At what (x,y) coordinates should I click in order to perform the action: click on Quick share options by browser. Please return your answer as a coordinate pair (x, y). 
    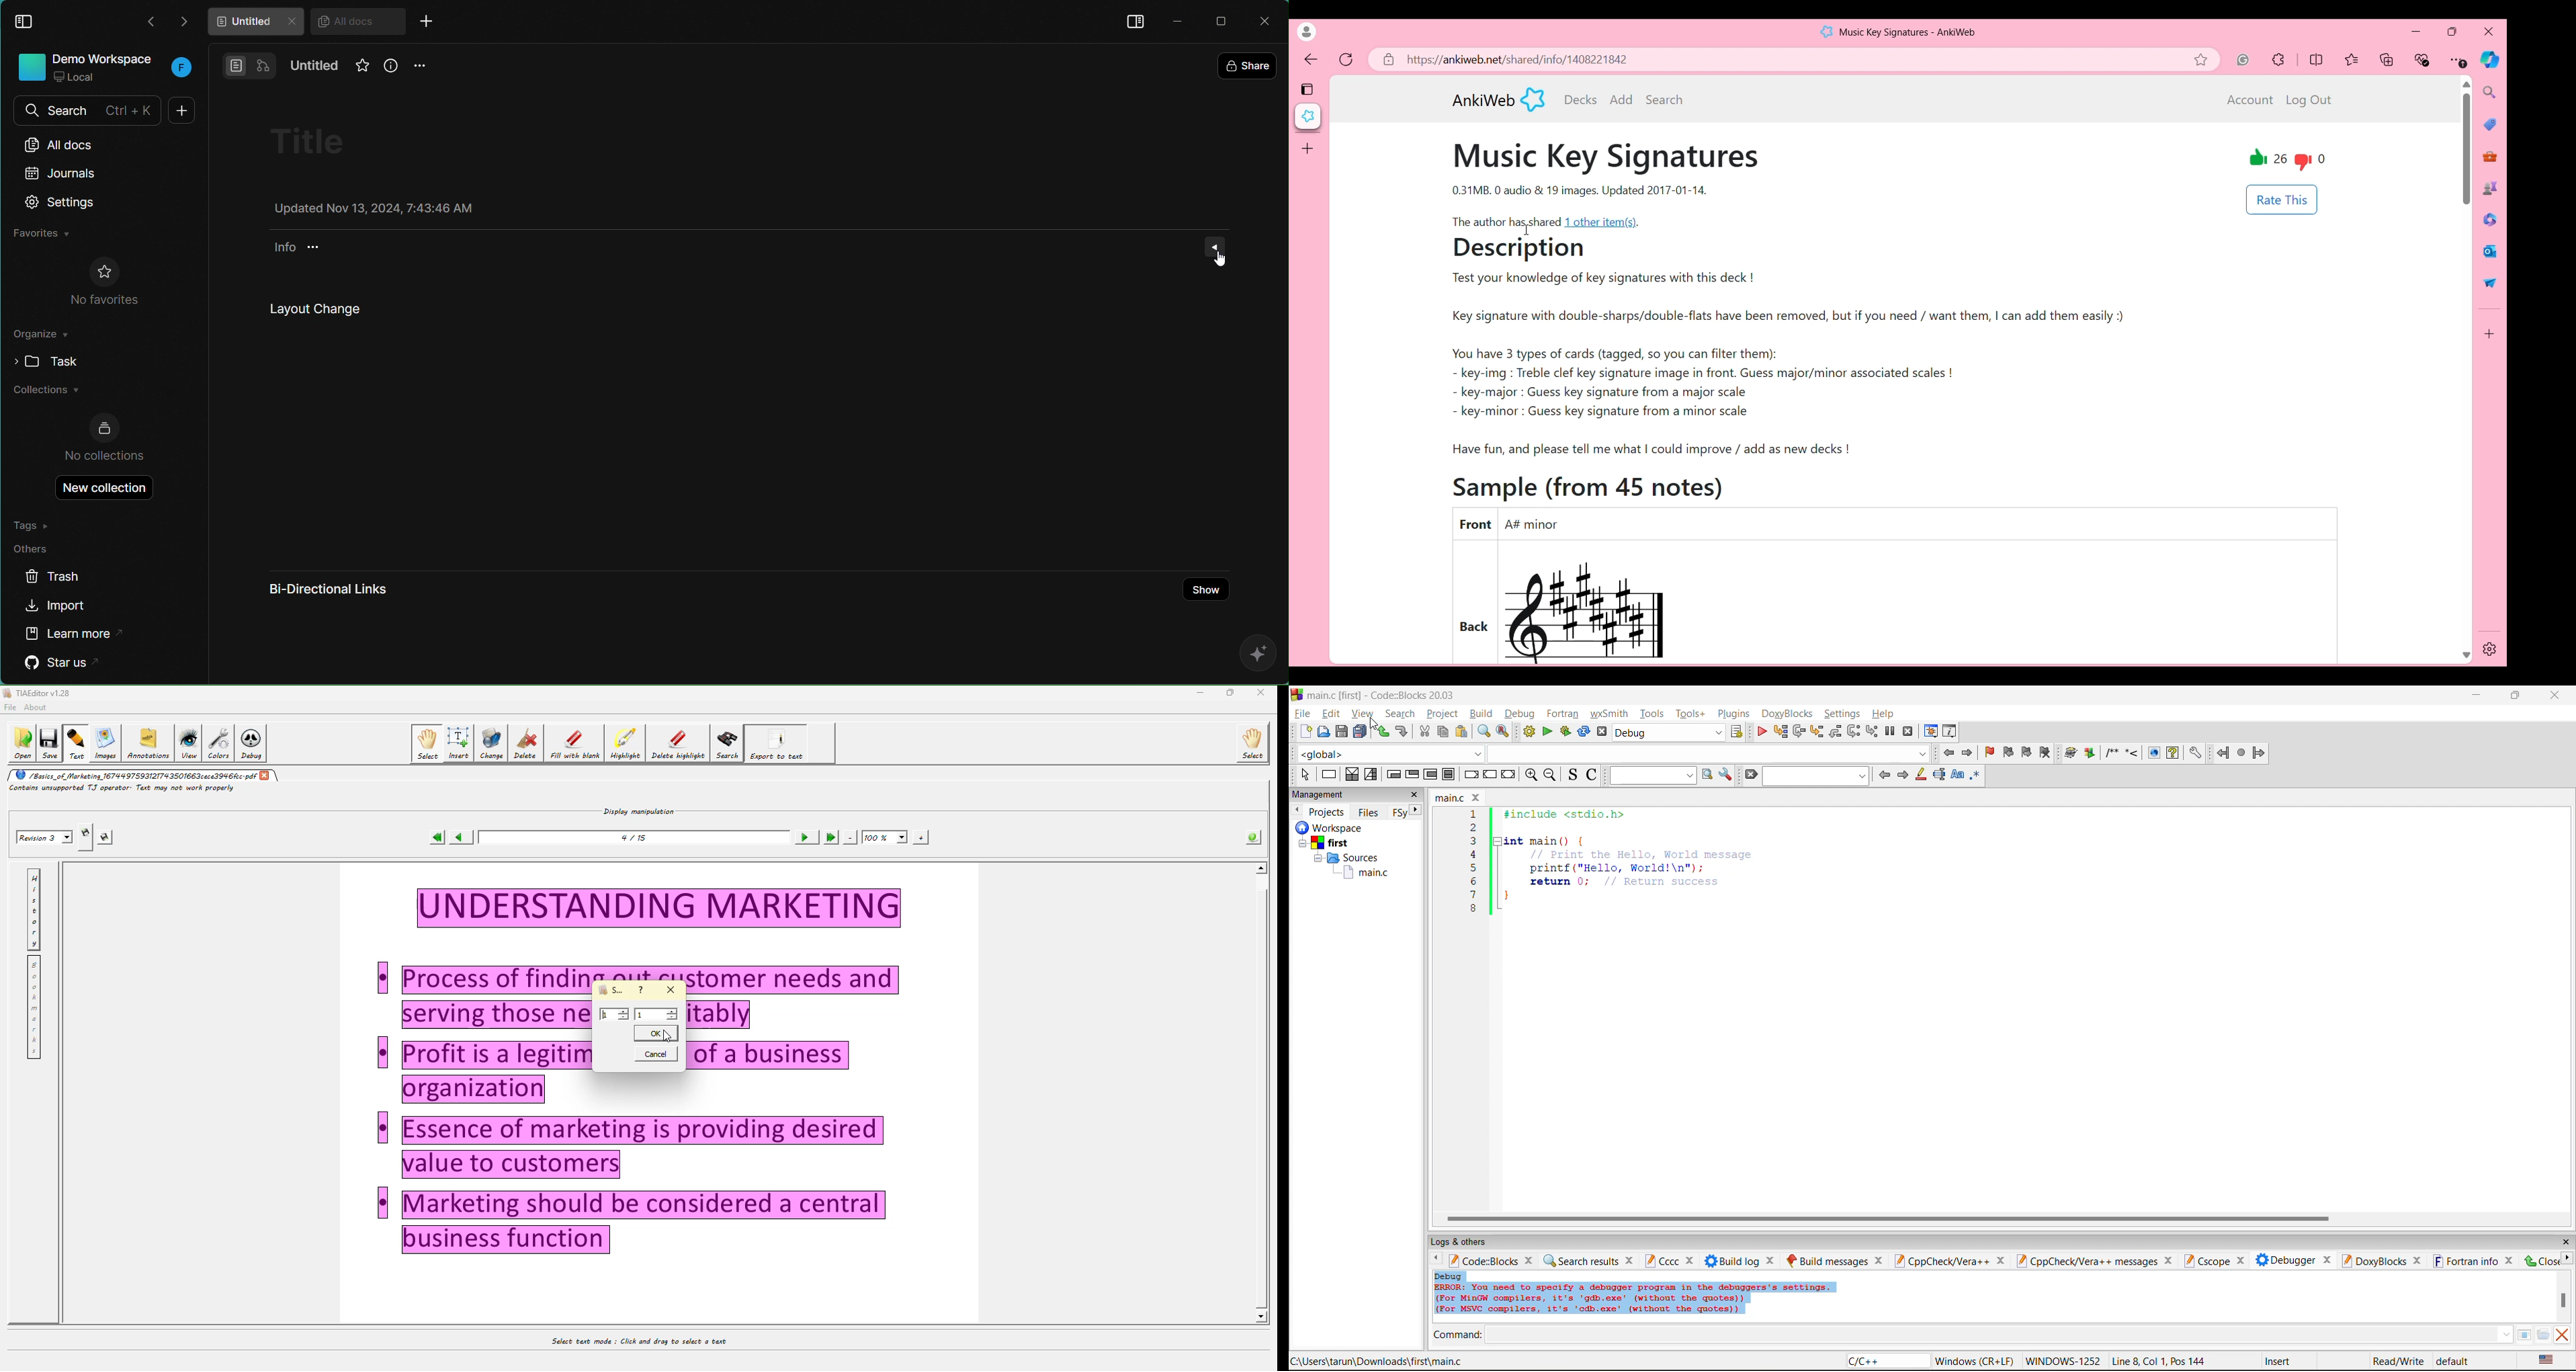
    Looking at the image, I should click on (2490, 282).